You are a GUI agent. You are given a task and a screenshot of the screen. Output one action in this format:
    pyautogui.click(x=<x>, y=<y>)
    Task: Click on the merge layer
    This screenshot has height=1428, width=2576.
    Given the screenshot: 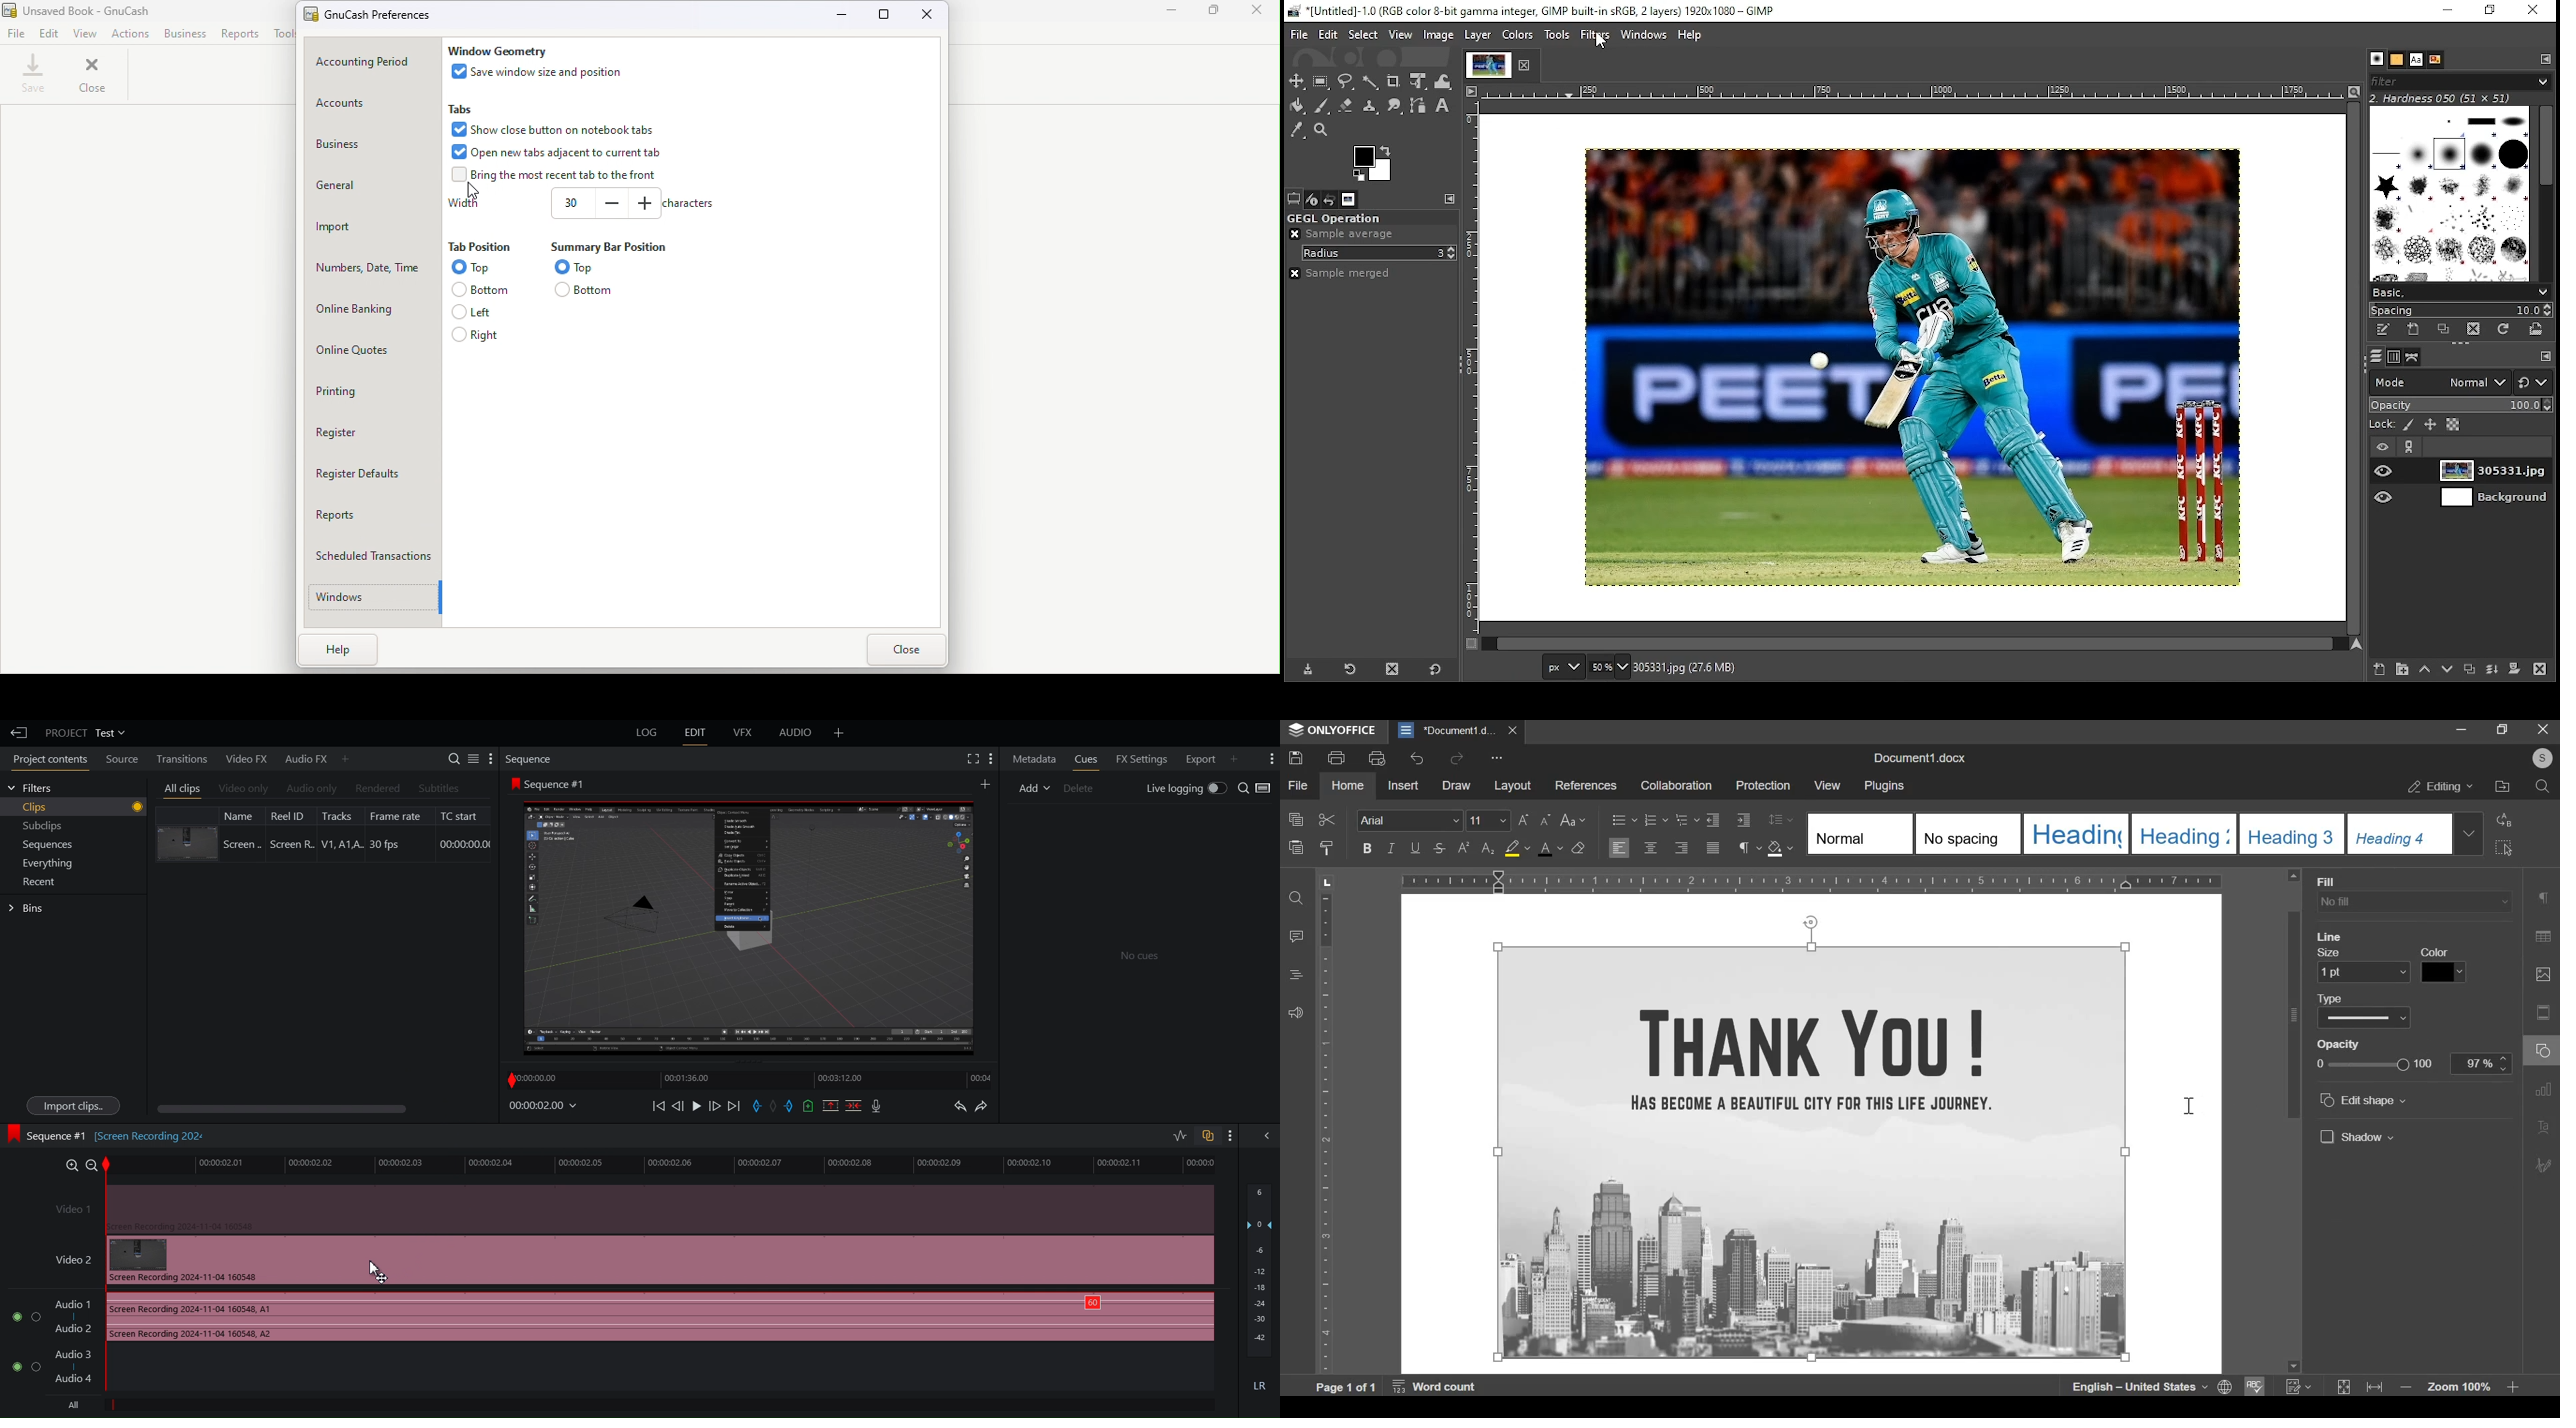 What is the action you would take?
    pyautogui.click(x=2493, y=671)
    